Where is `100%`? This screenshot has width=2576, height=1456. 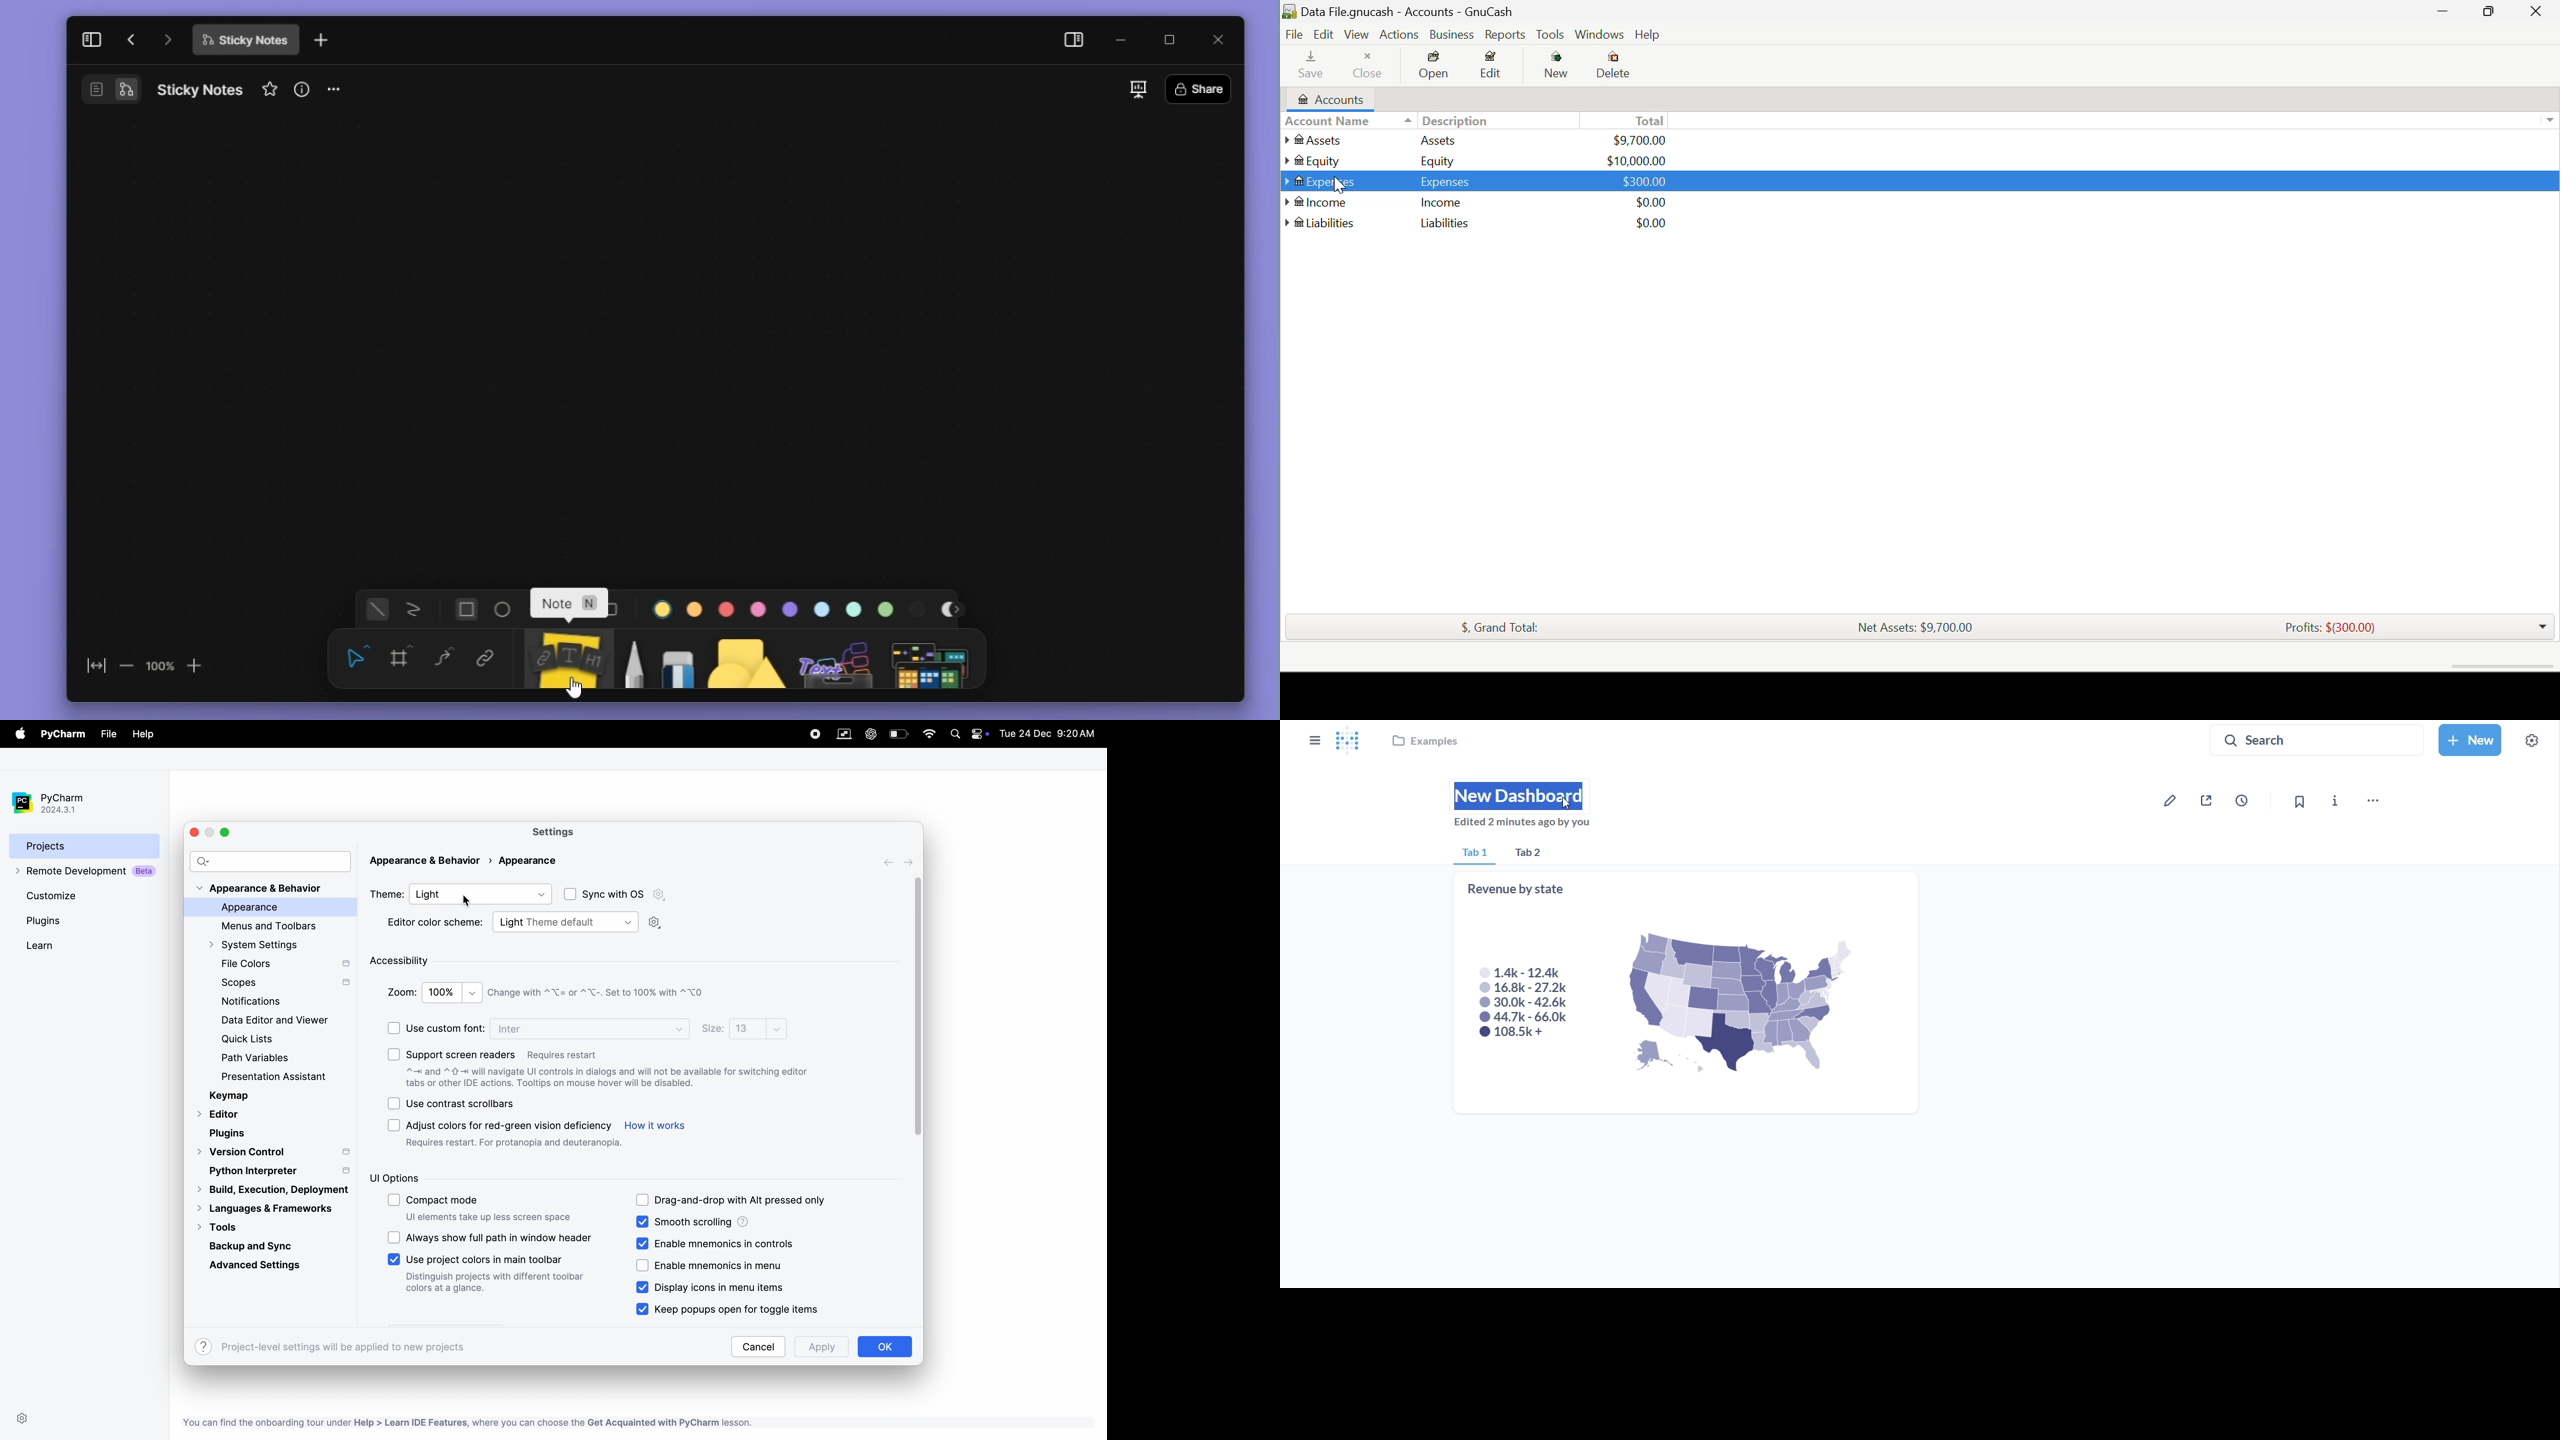 100% is located at coordinates (161, 661).